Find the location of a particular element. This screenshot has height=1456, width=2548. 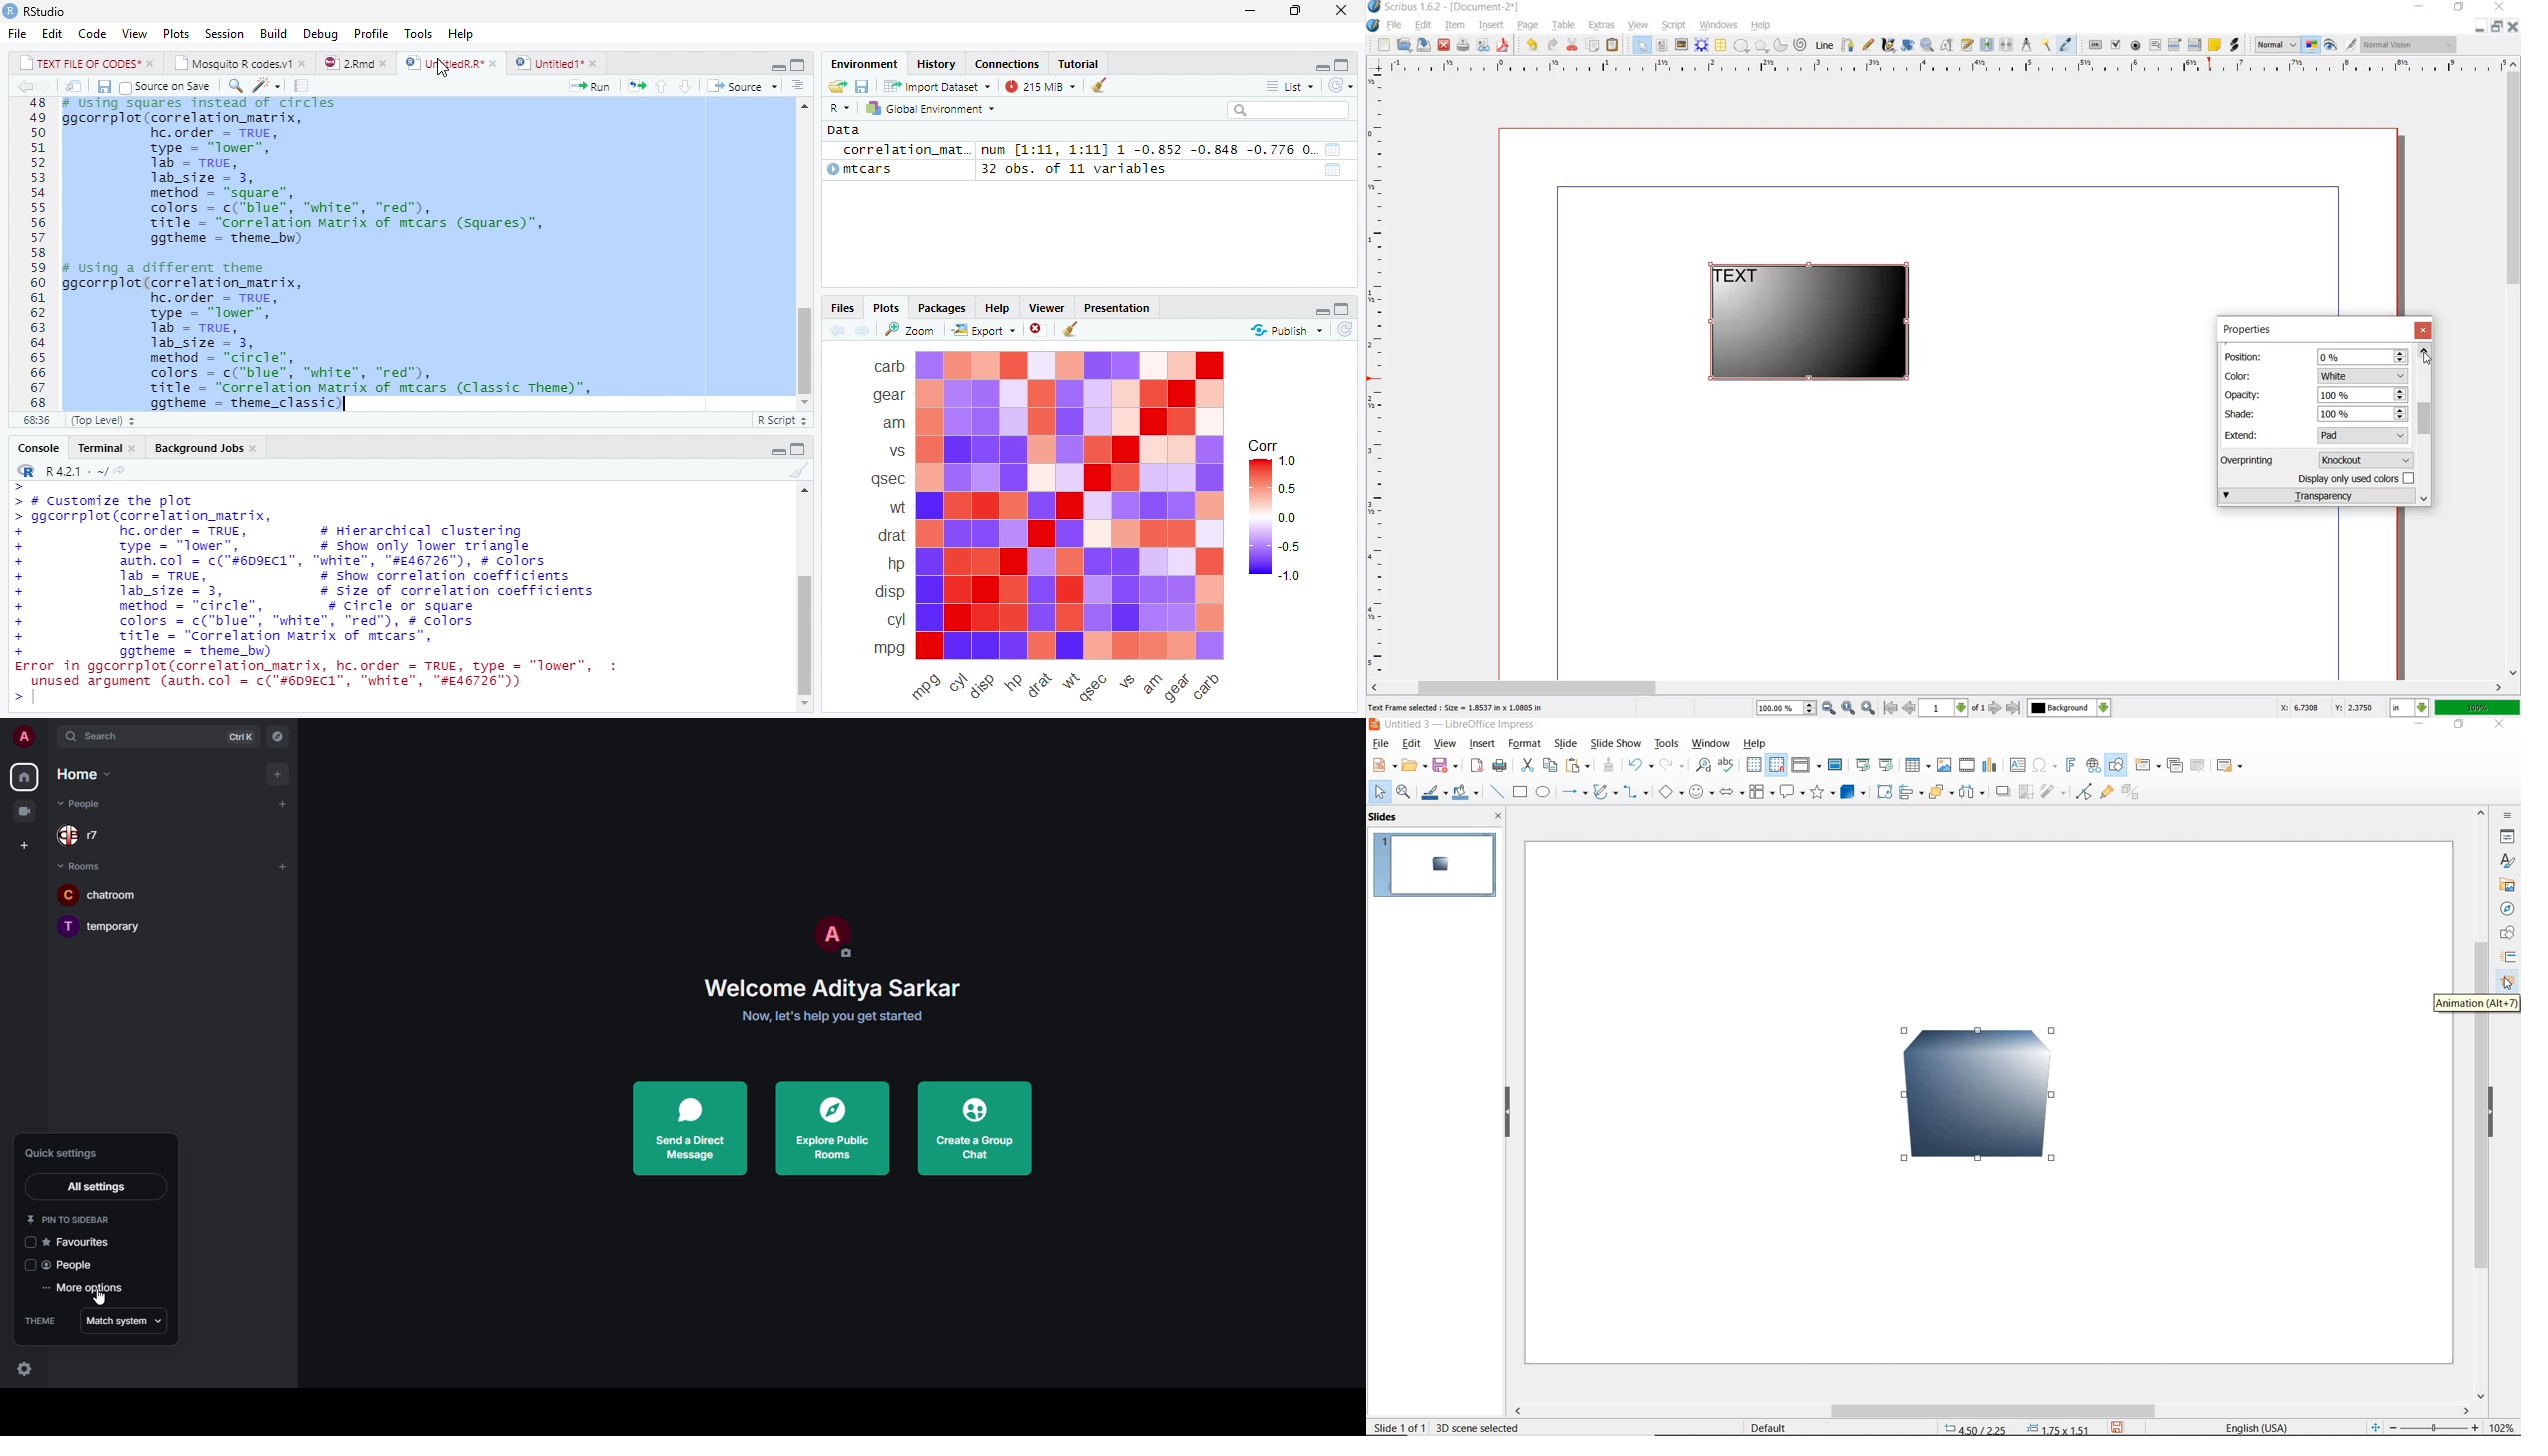

minimize is located at coordinates (1249, 13).